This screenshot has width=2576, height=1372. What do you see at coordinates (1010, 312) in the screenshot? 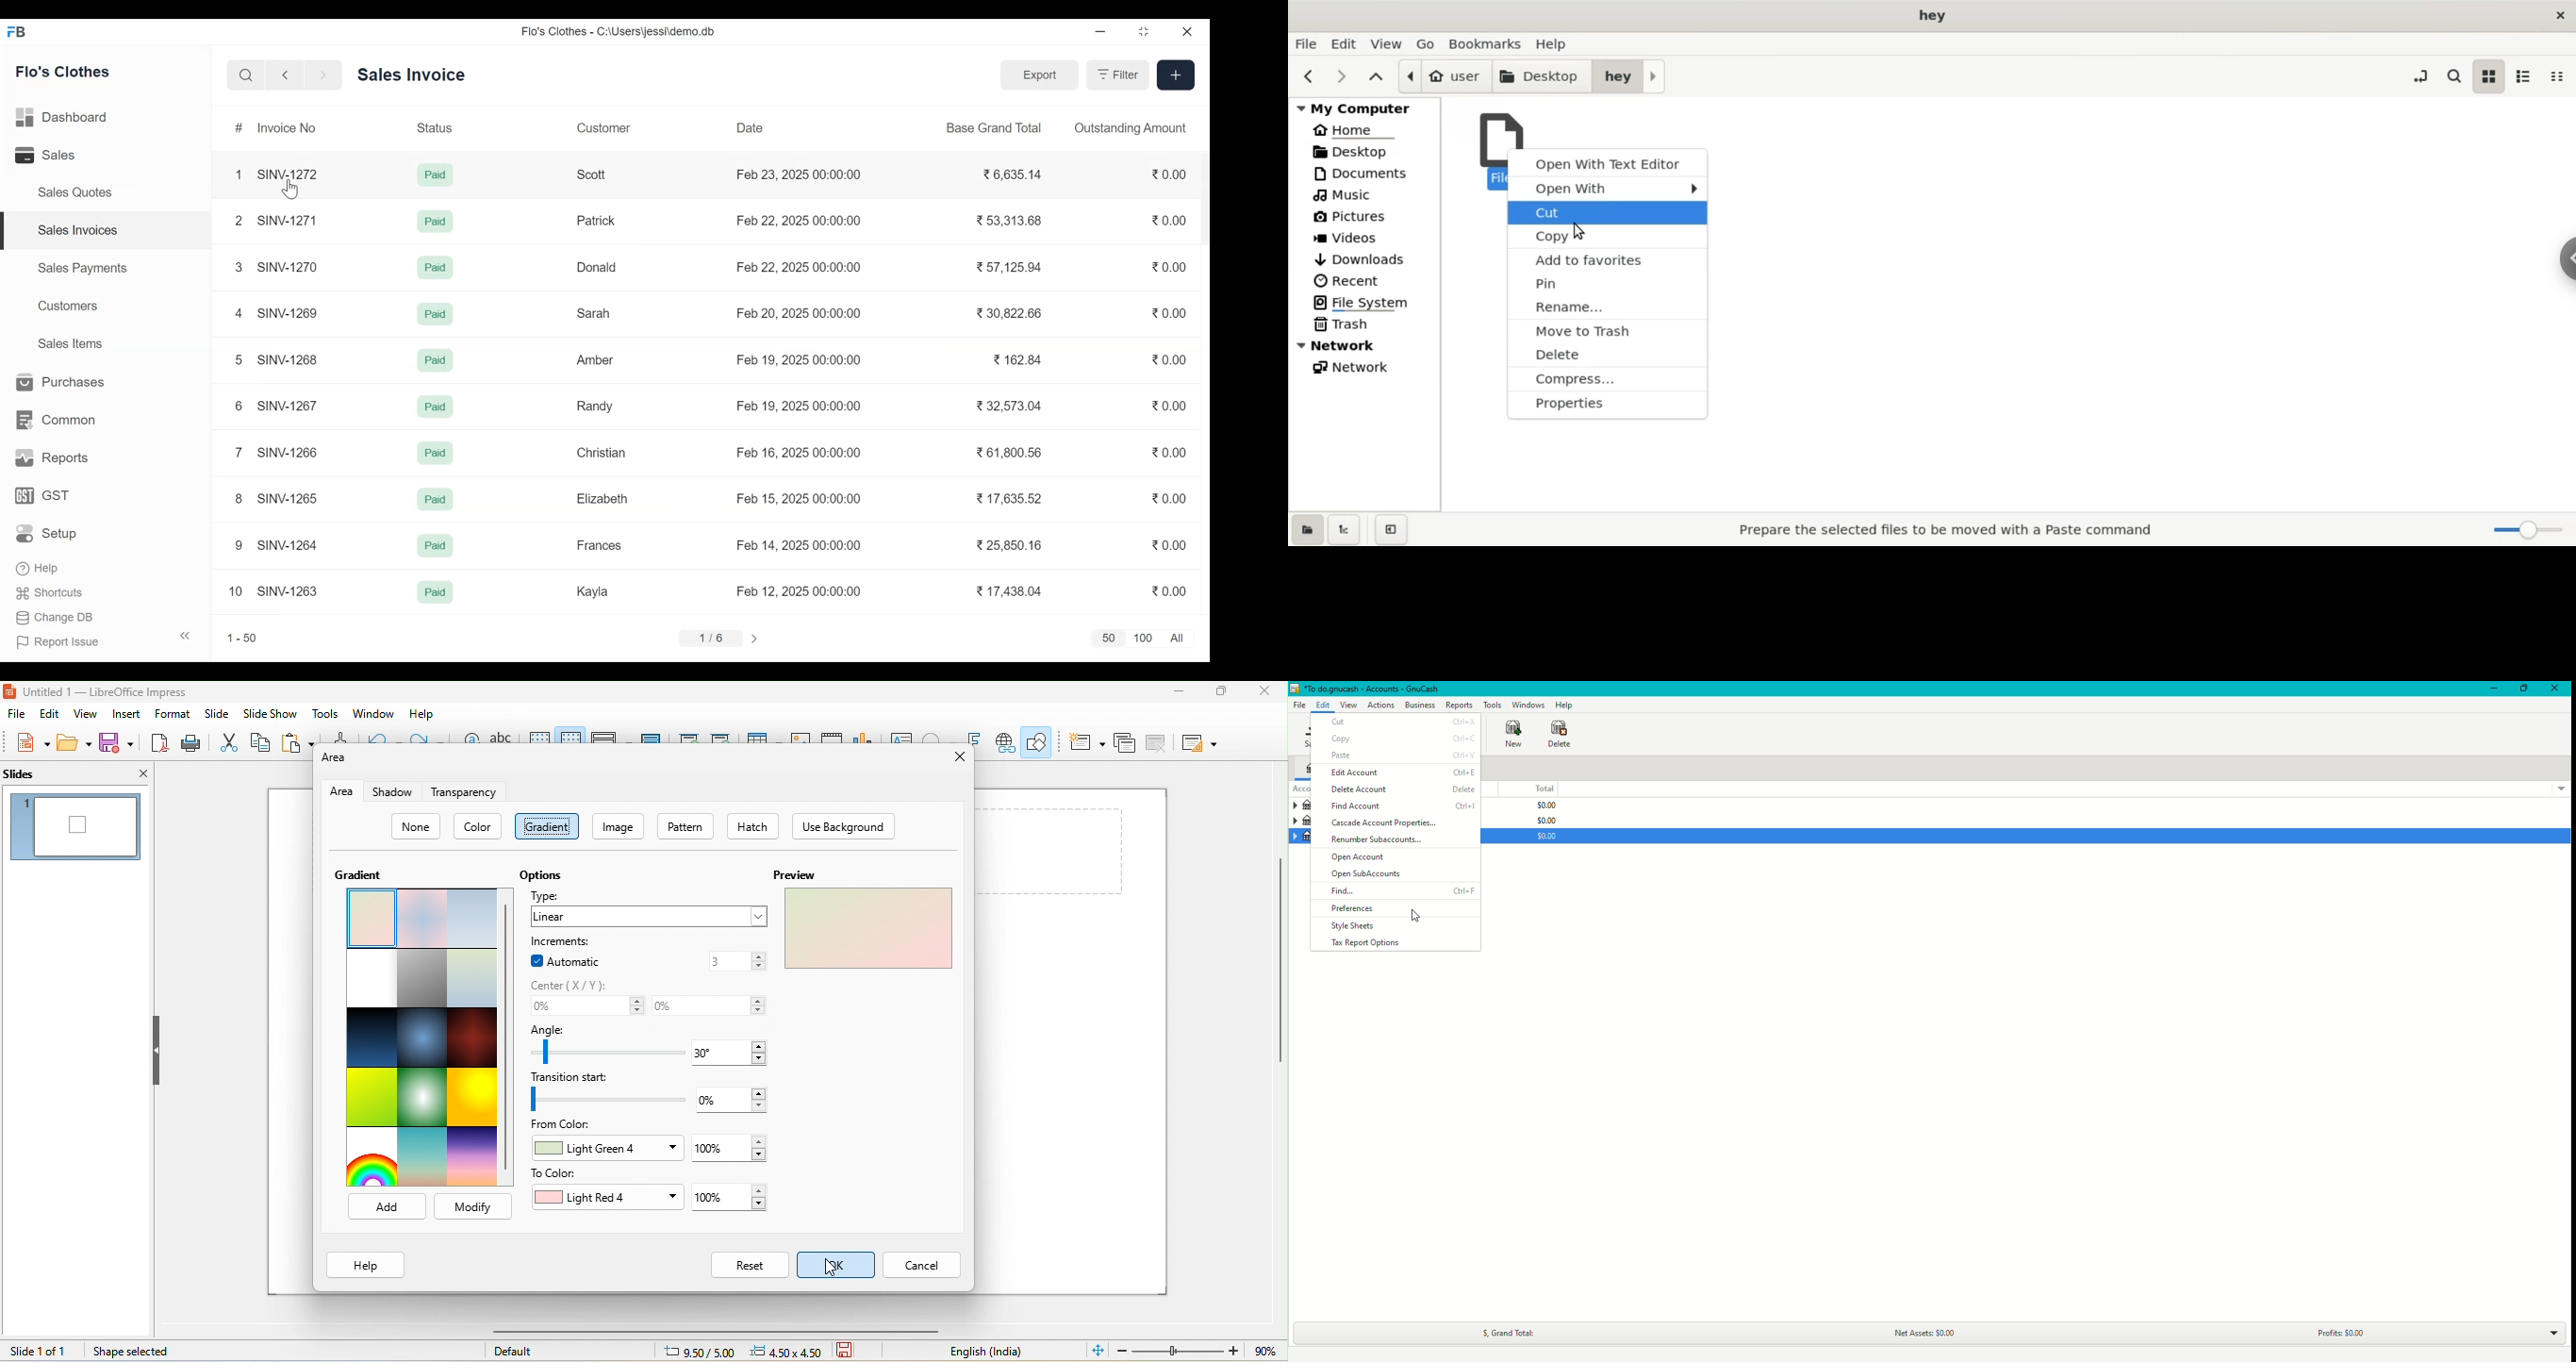
I see `30.822.66` at bounding box center [1010, 312].